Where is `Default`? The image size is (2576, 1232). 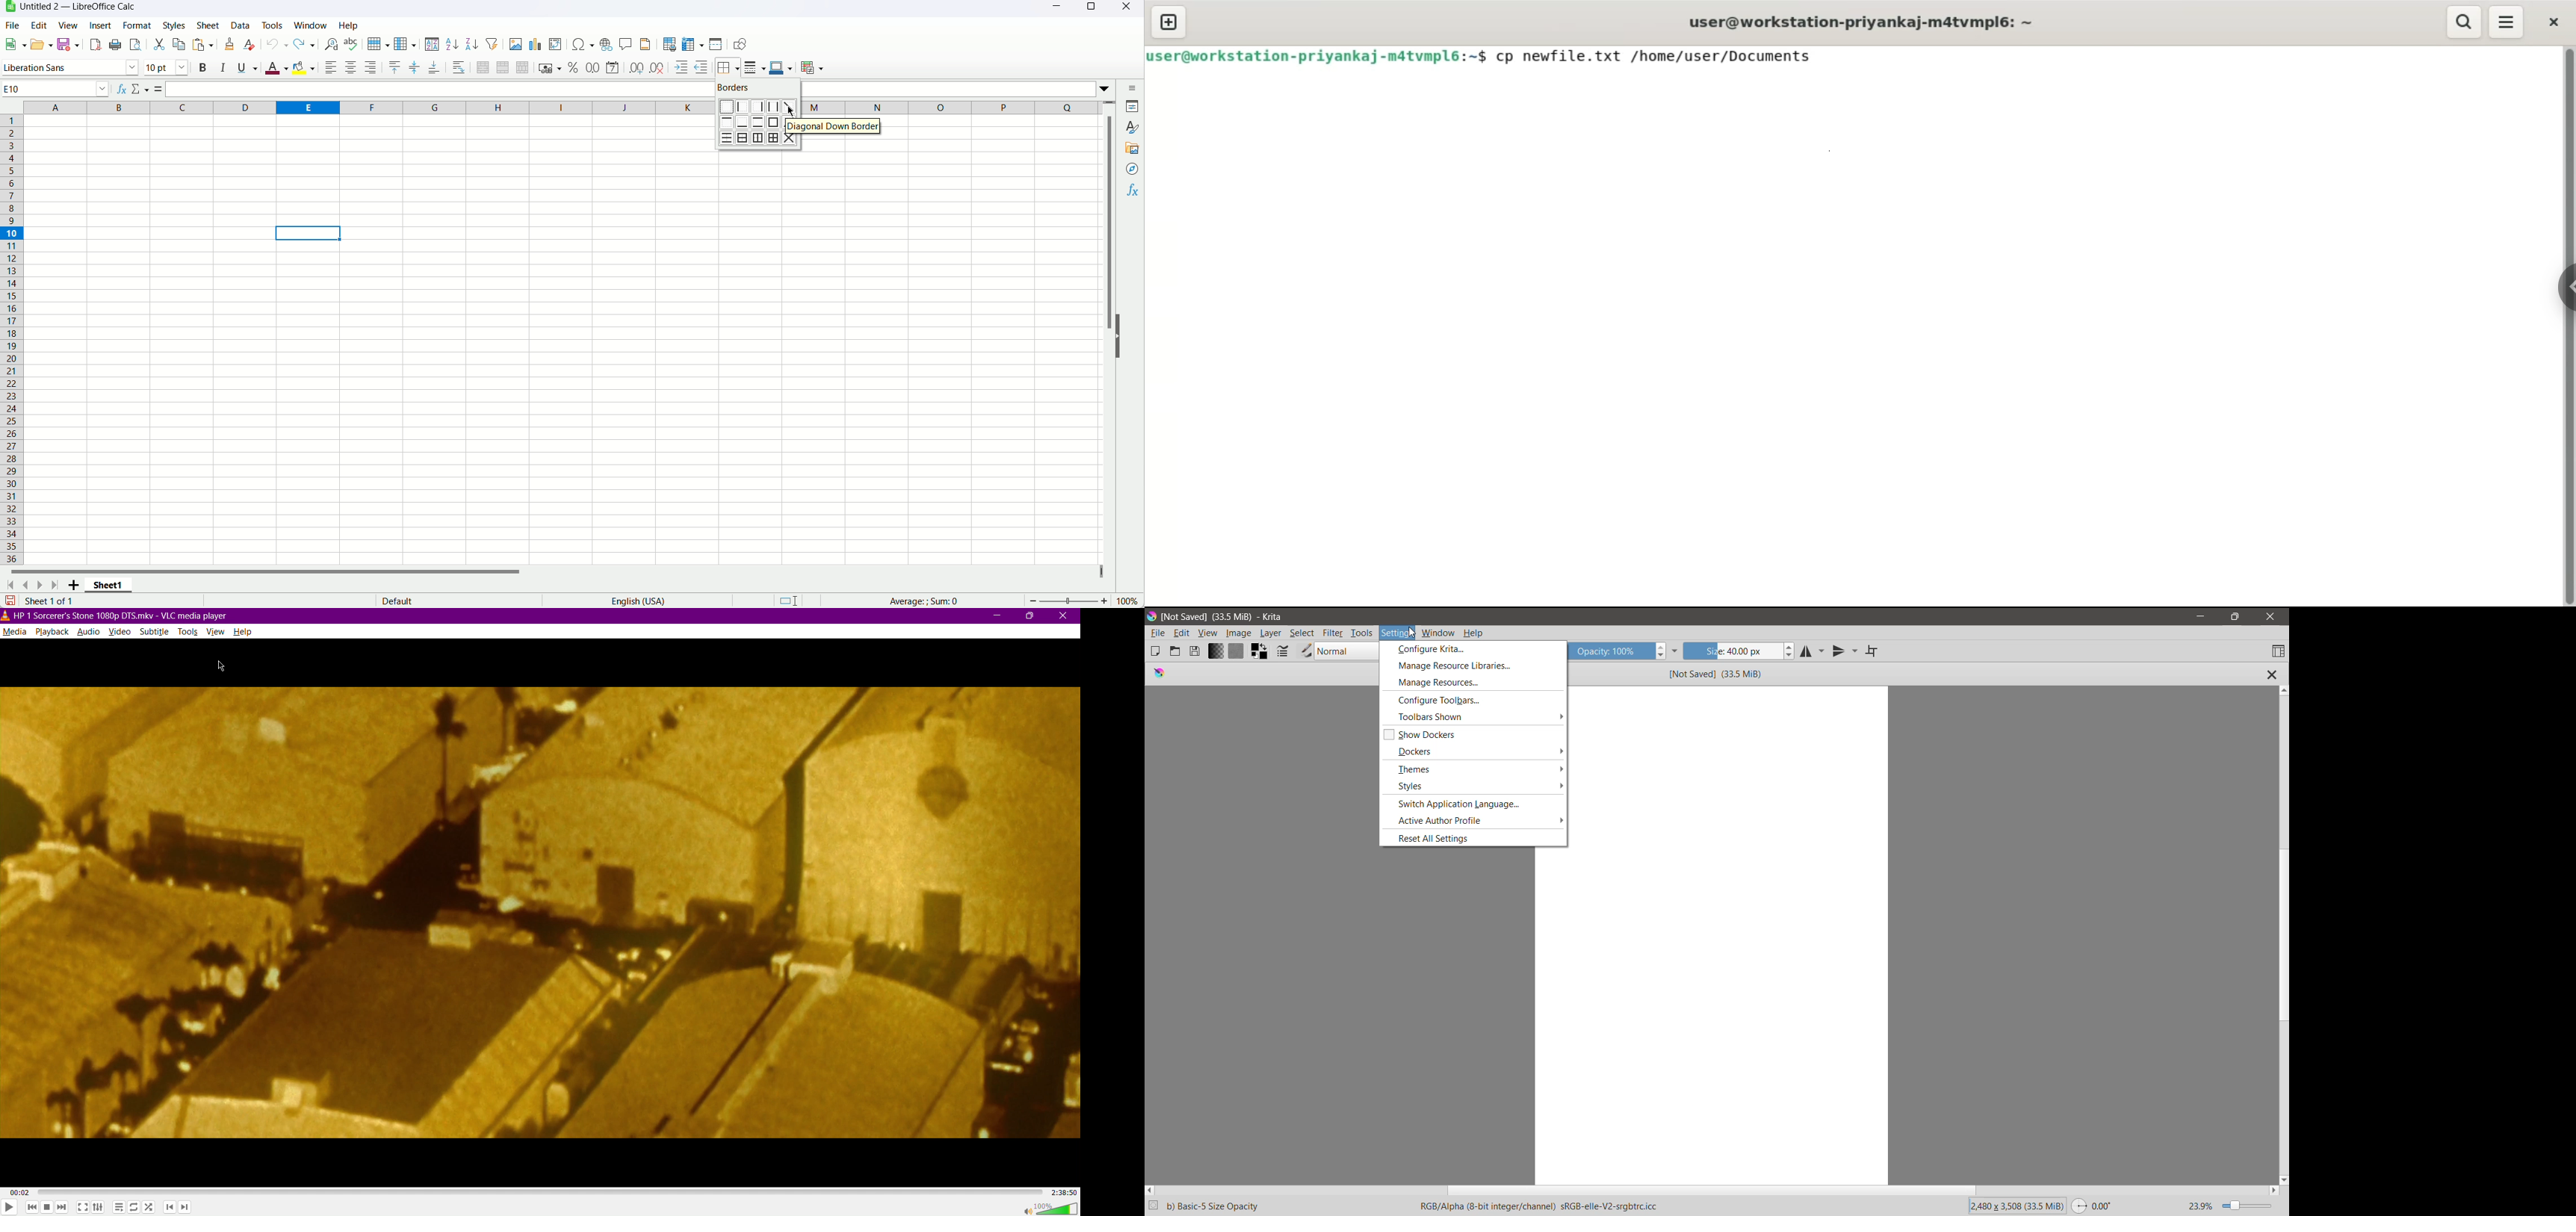 Default is located at coordinates (445, 601).